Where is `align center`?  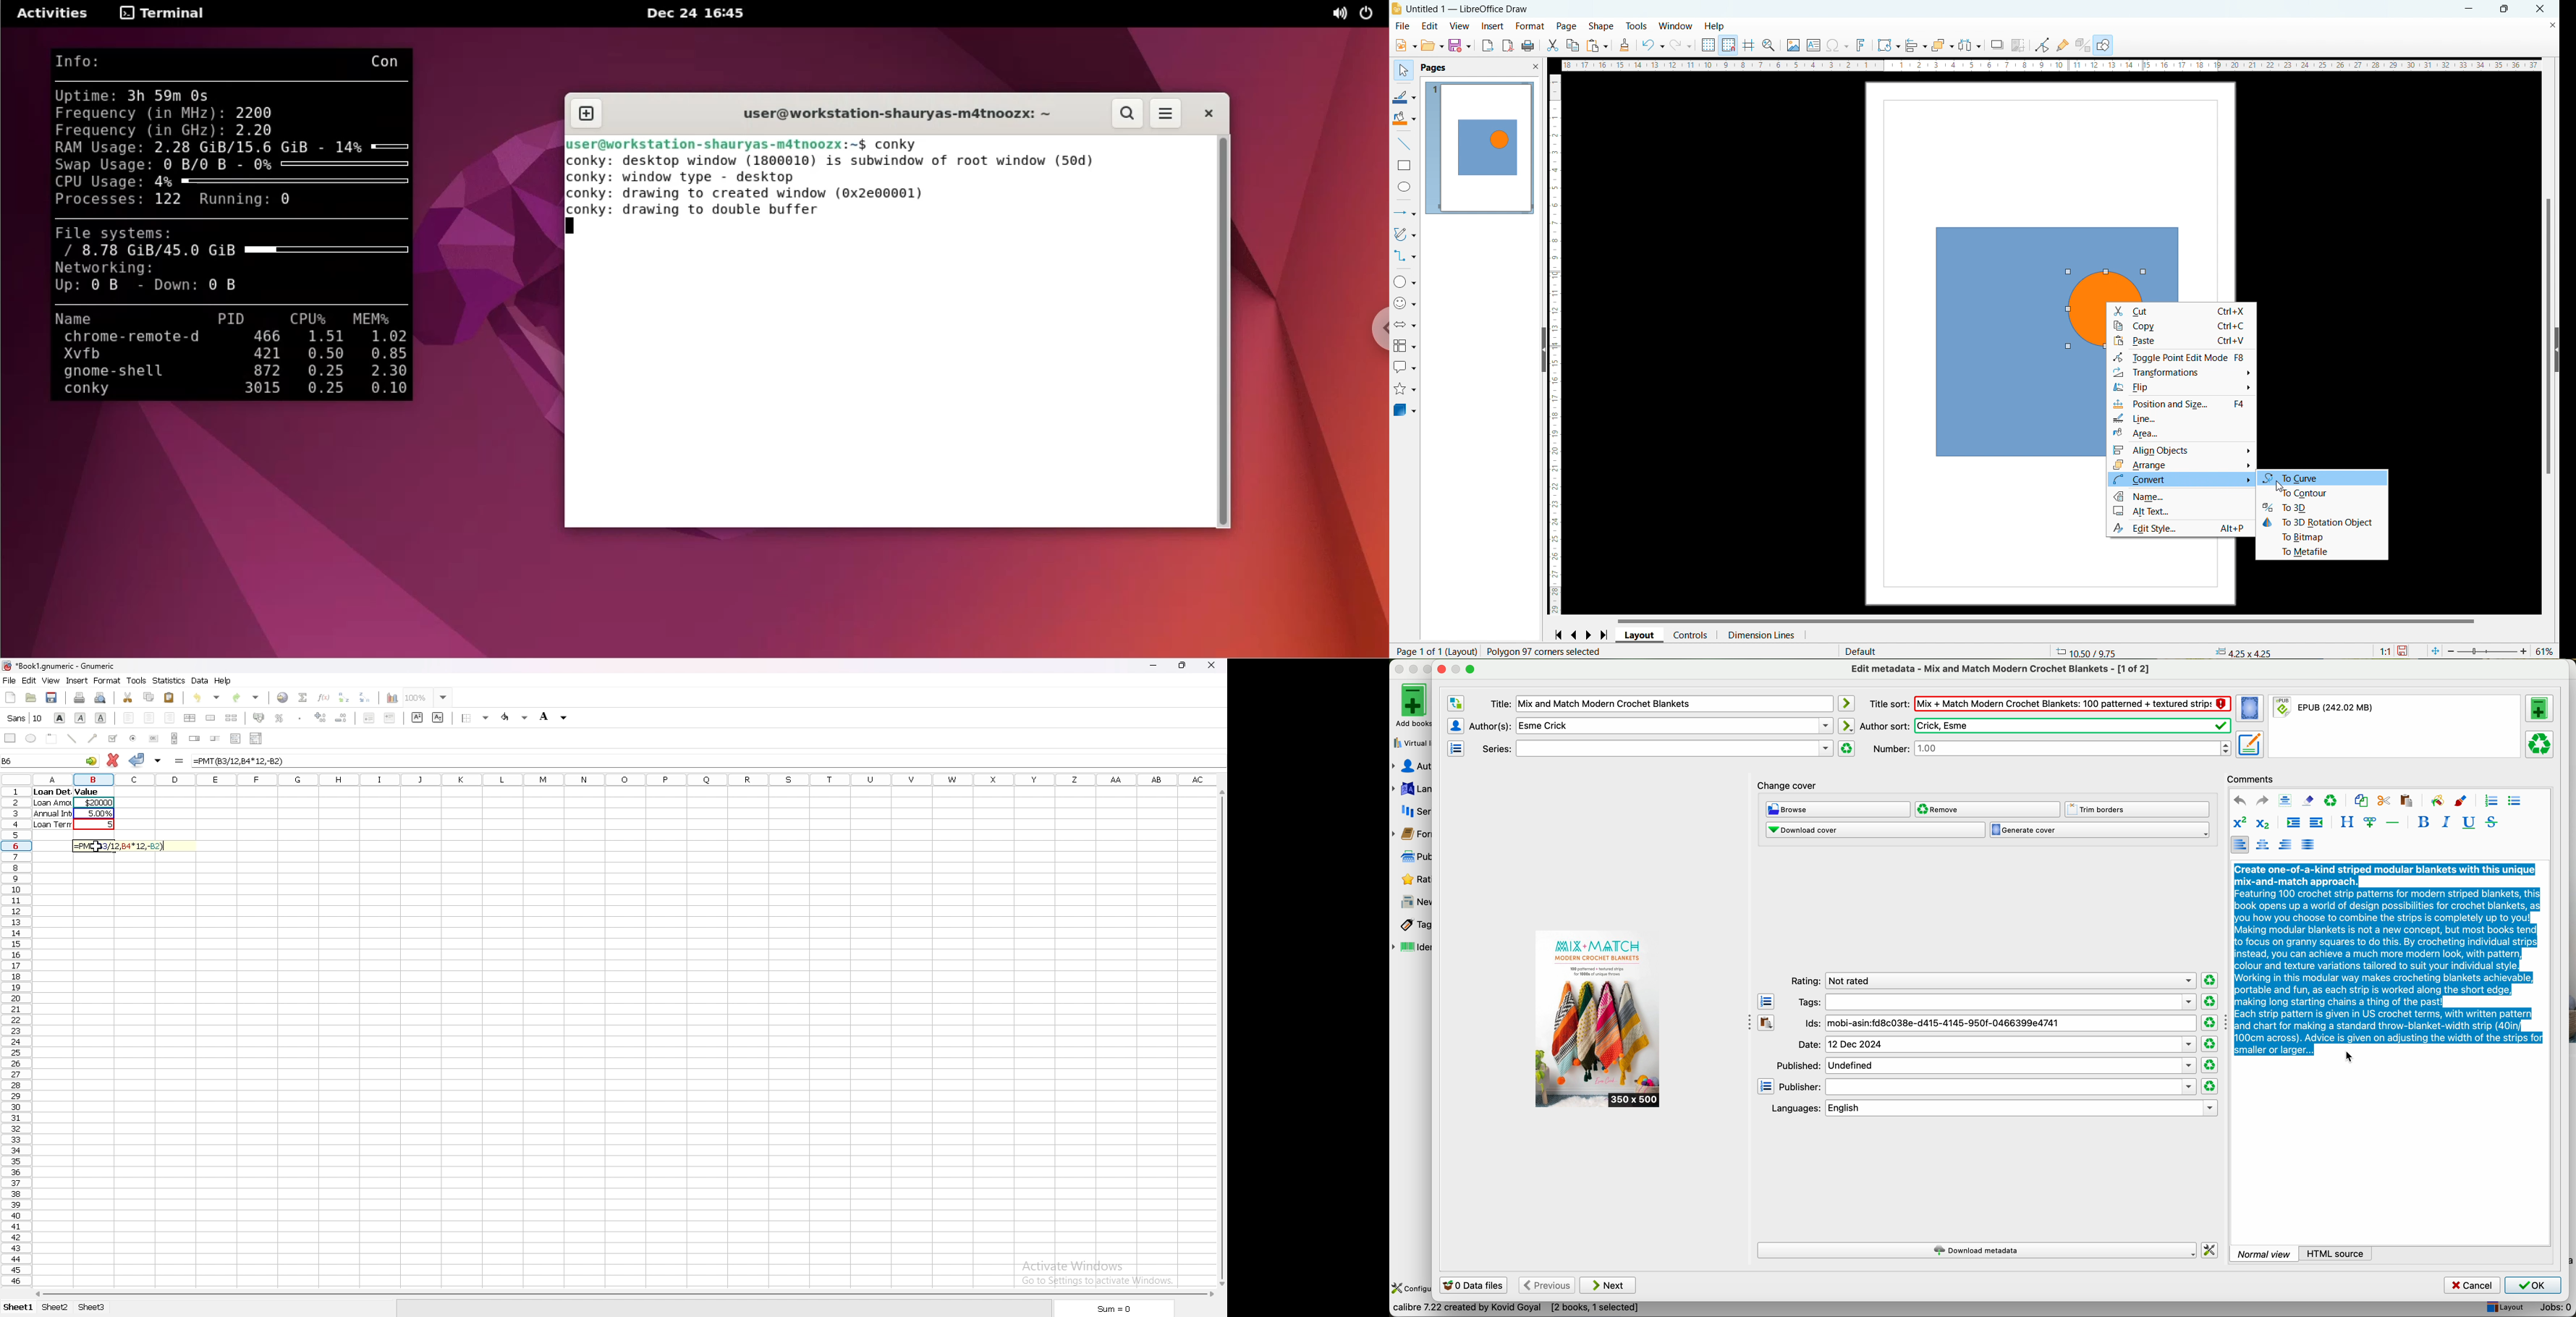
align center is located at coordinates (2264, 845).